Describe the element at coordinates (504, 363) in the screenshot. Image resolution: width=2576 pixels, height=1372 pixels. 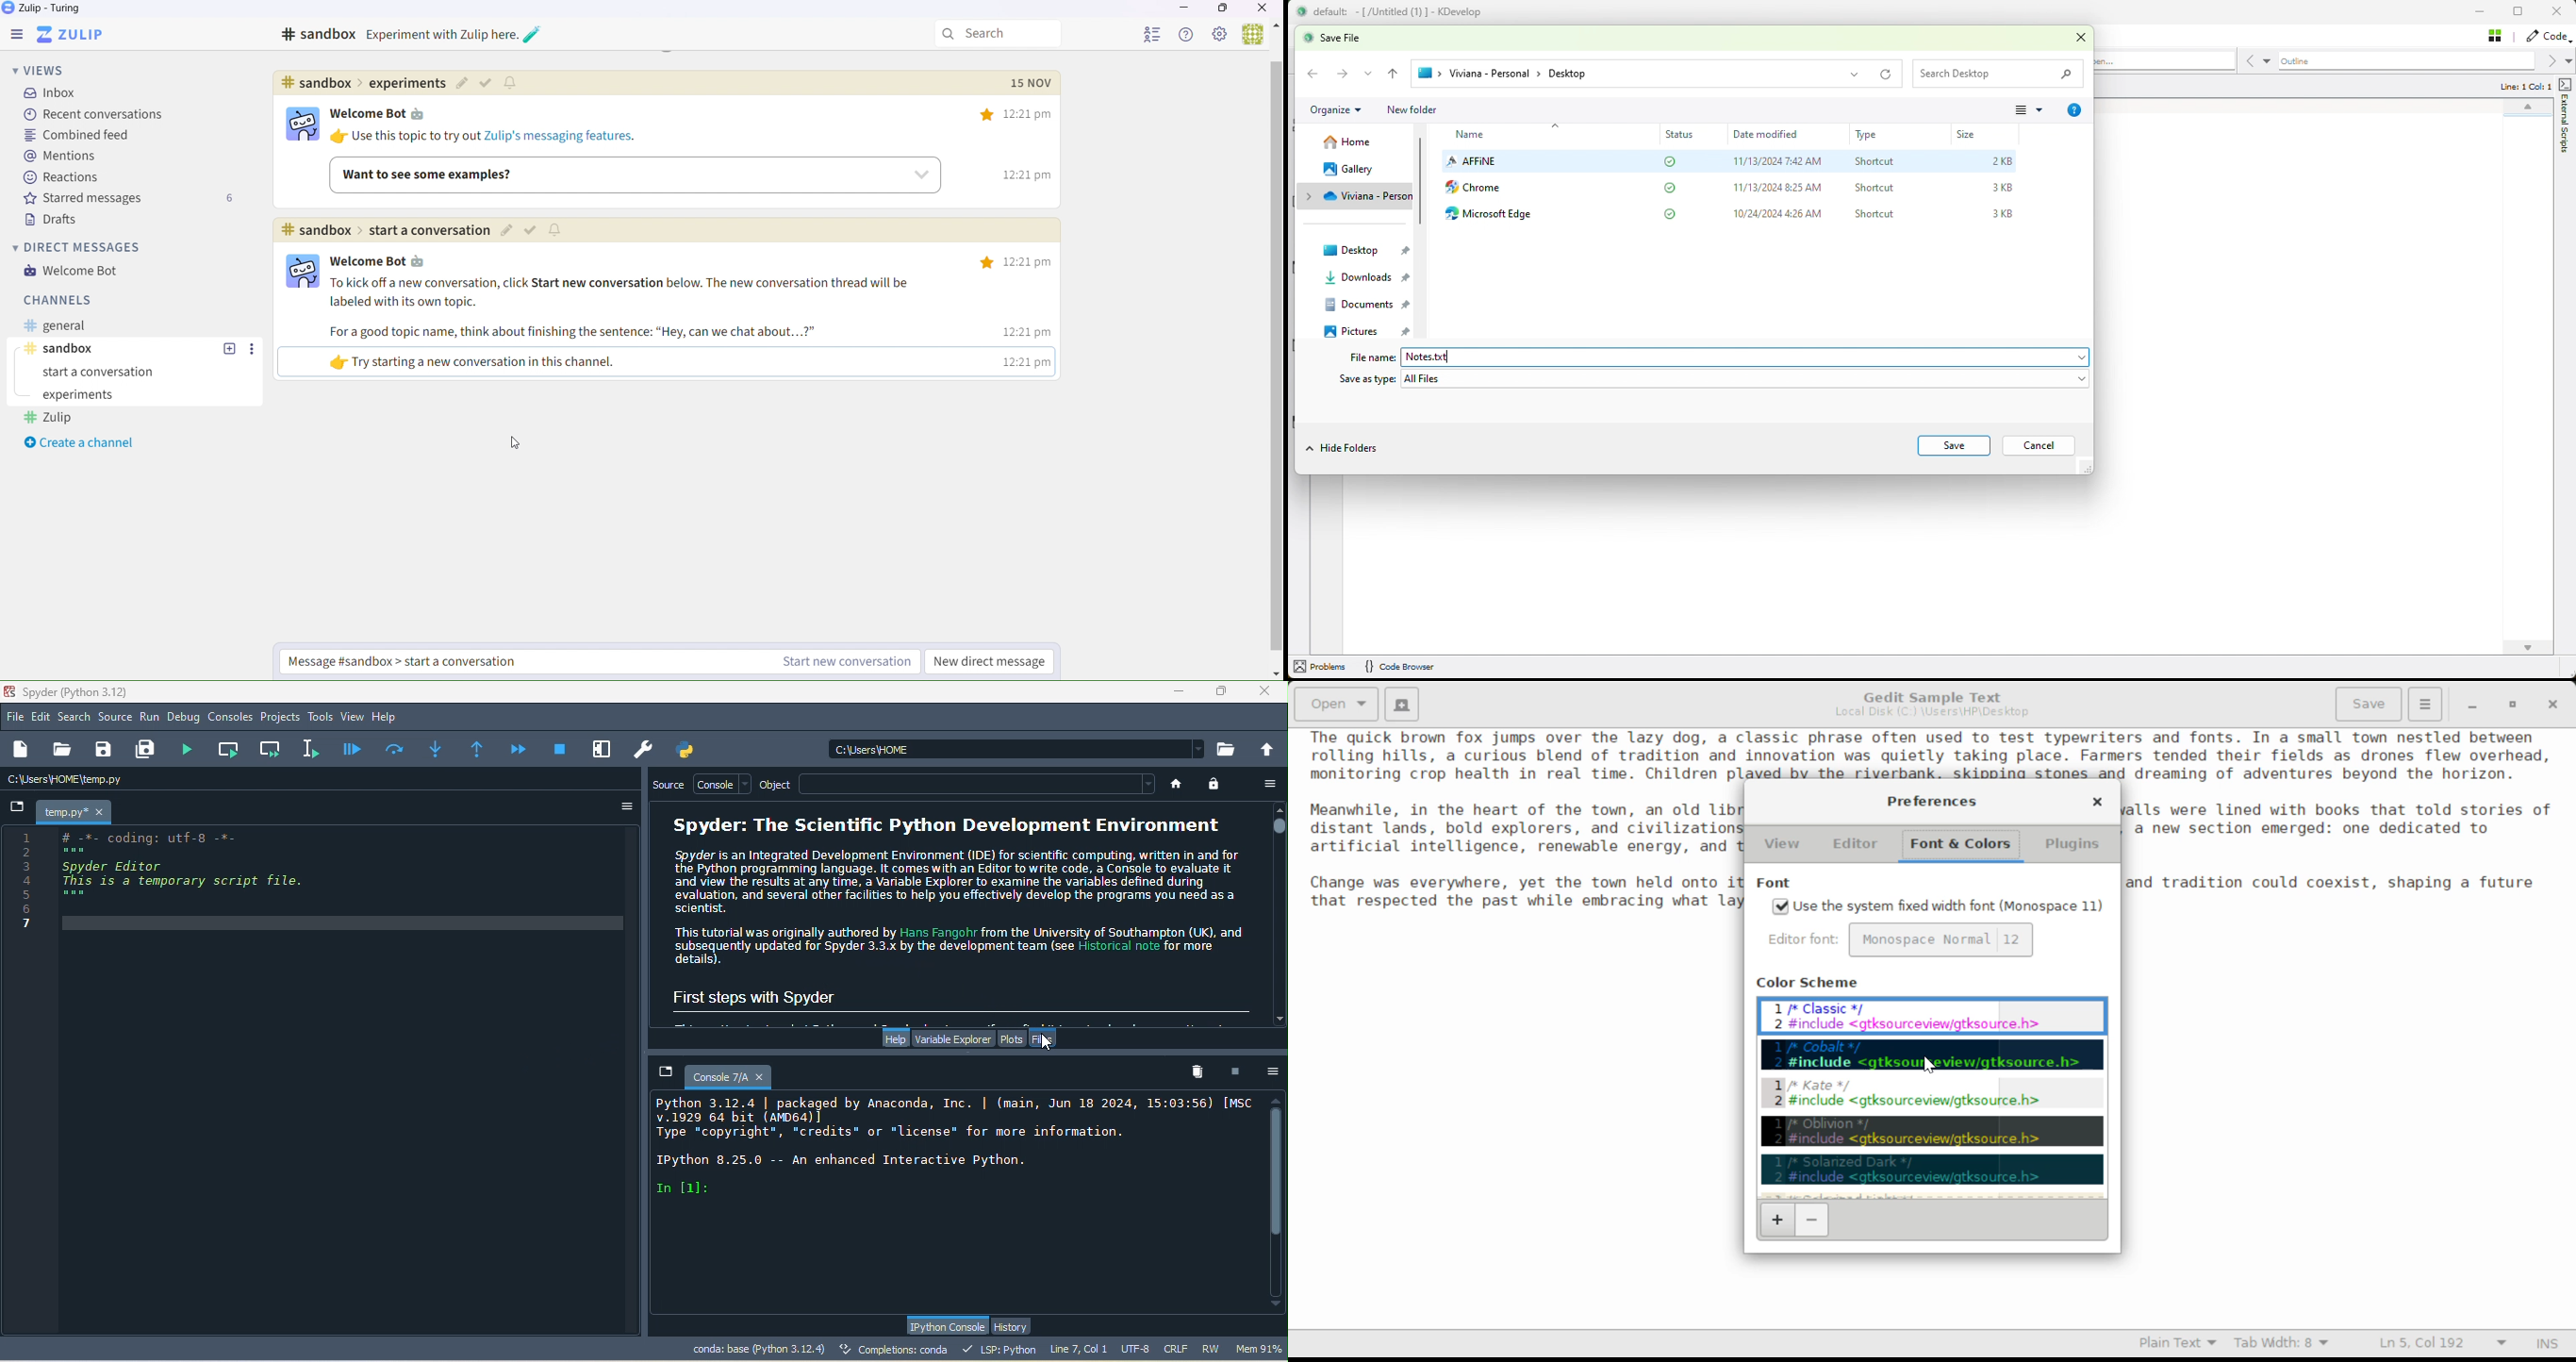
I see `«ly Try starting a new conversation in this channel.` at that location.